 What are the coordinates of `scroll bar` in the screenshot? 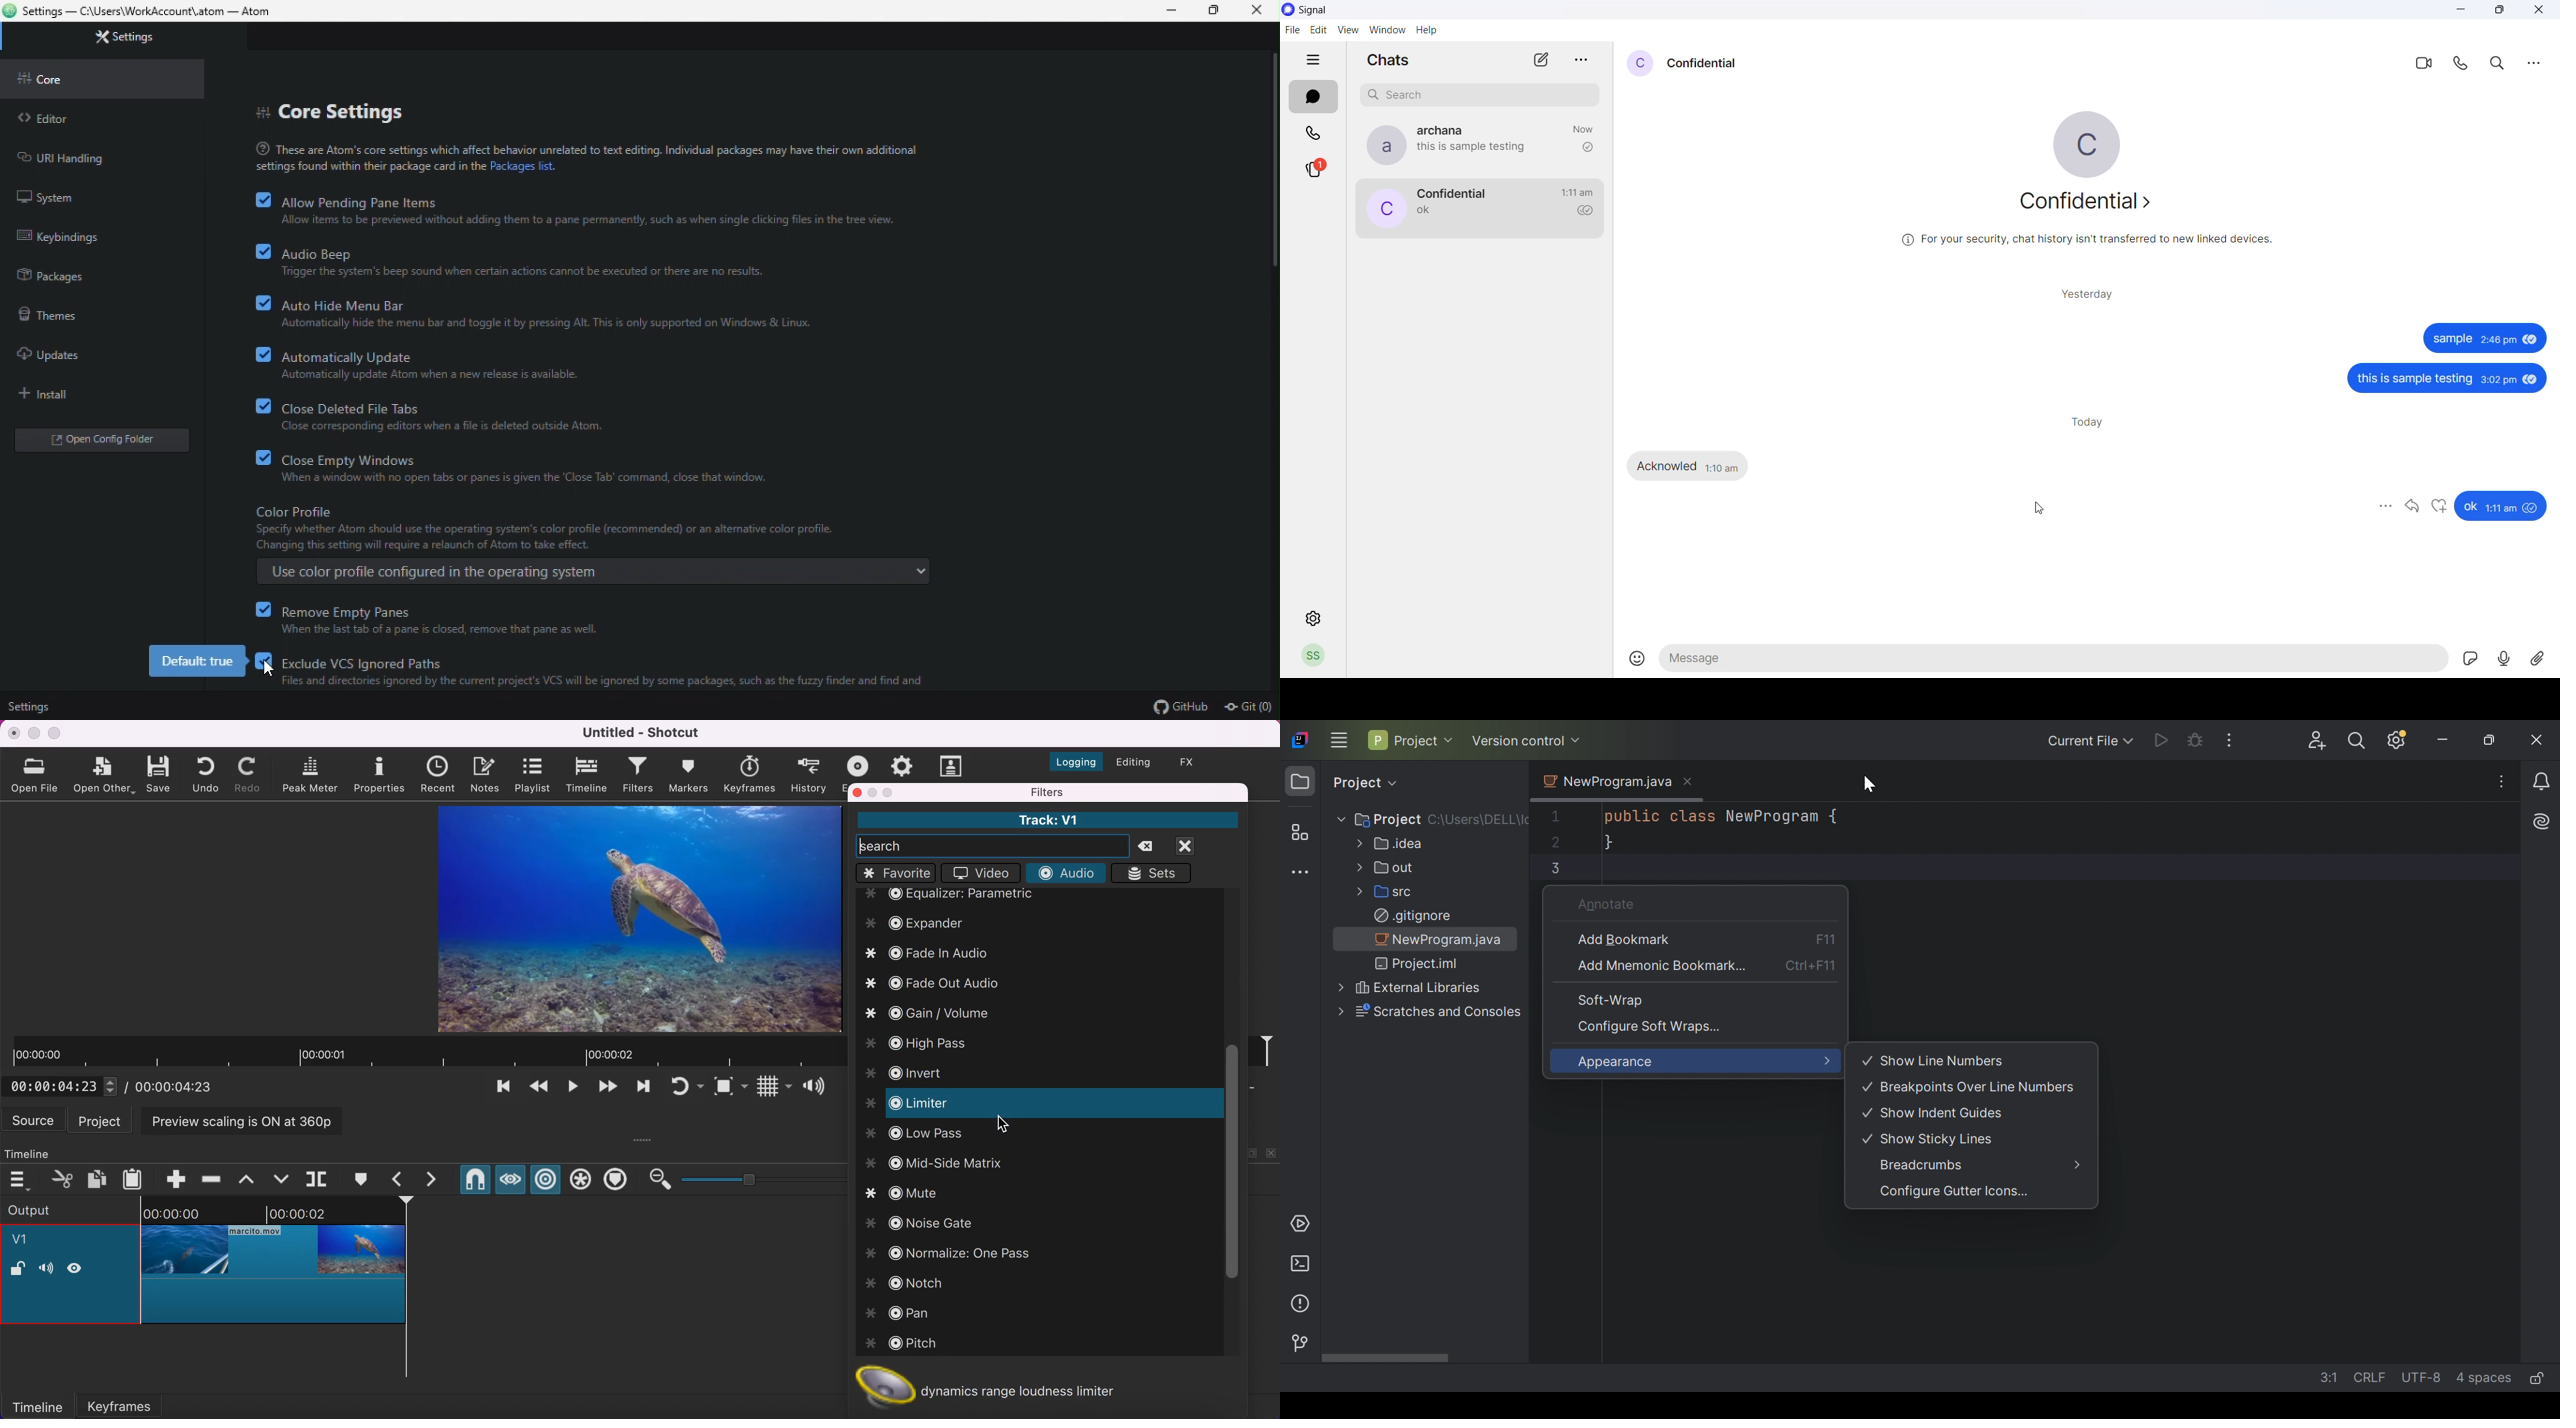 It's located at (1271, 162).